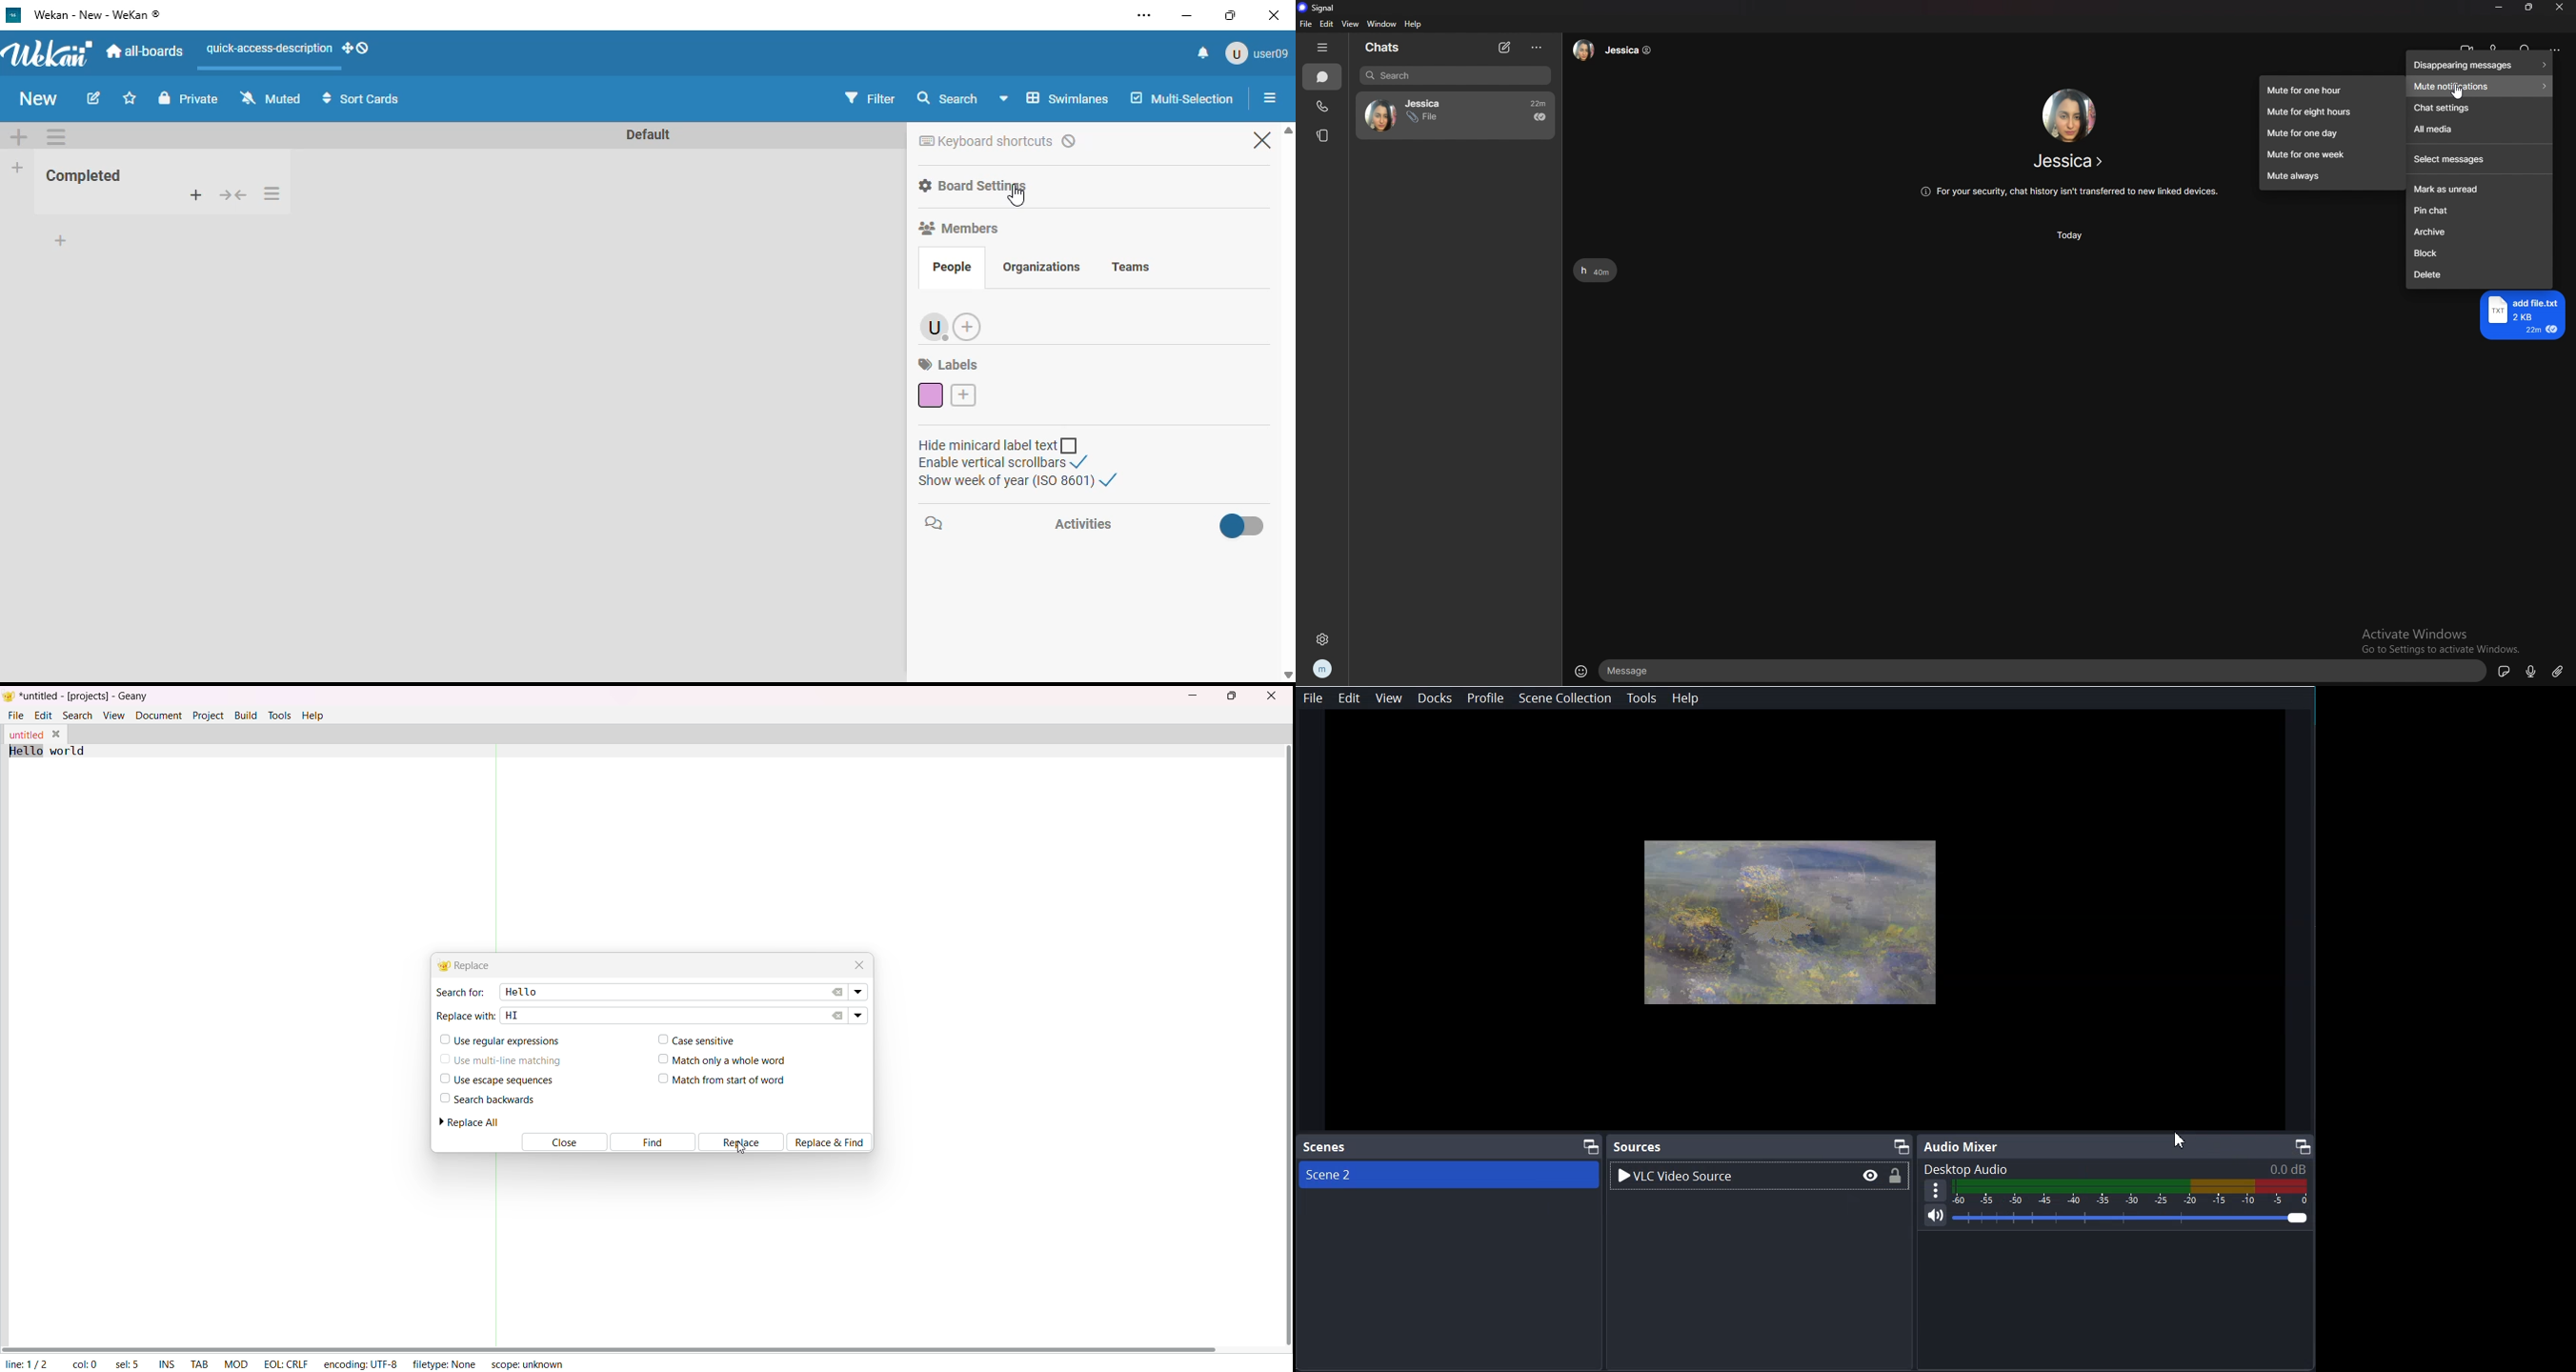  What do you see at coordinates (527, 1363) in the screenshot?
I see `Scope: unknown` at bounding box center [527, 1363].